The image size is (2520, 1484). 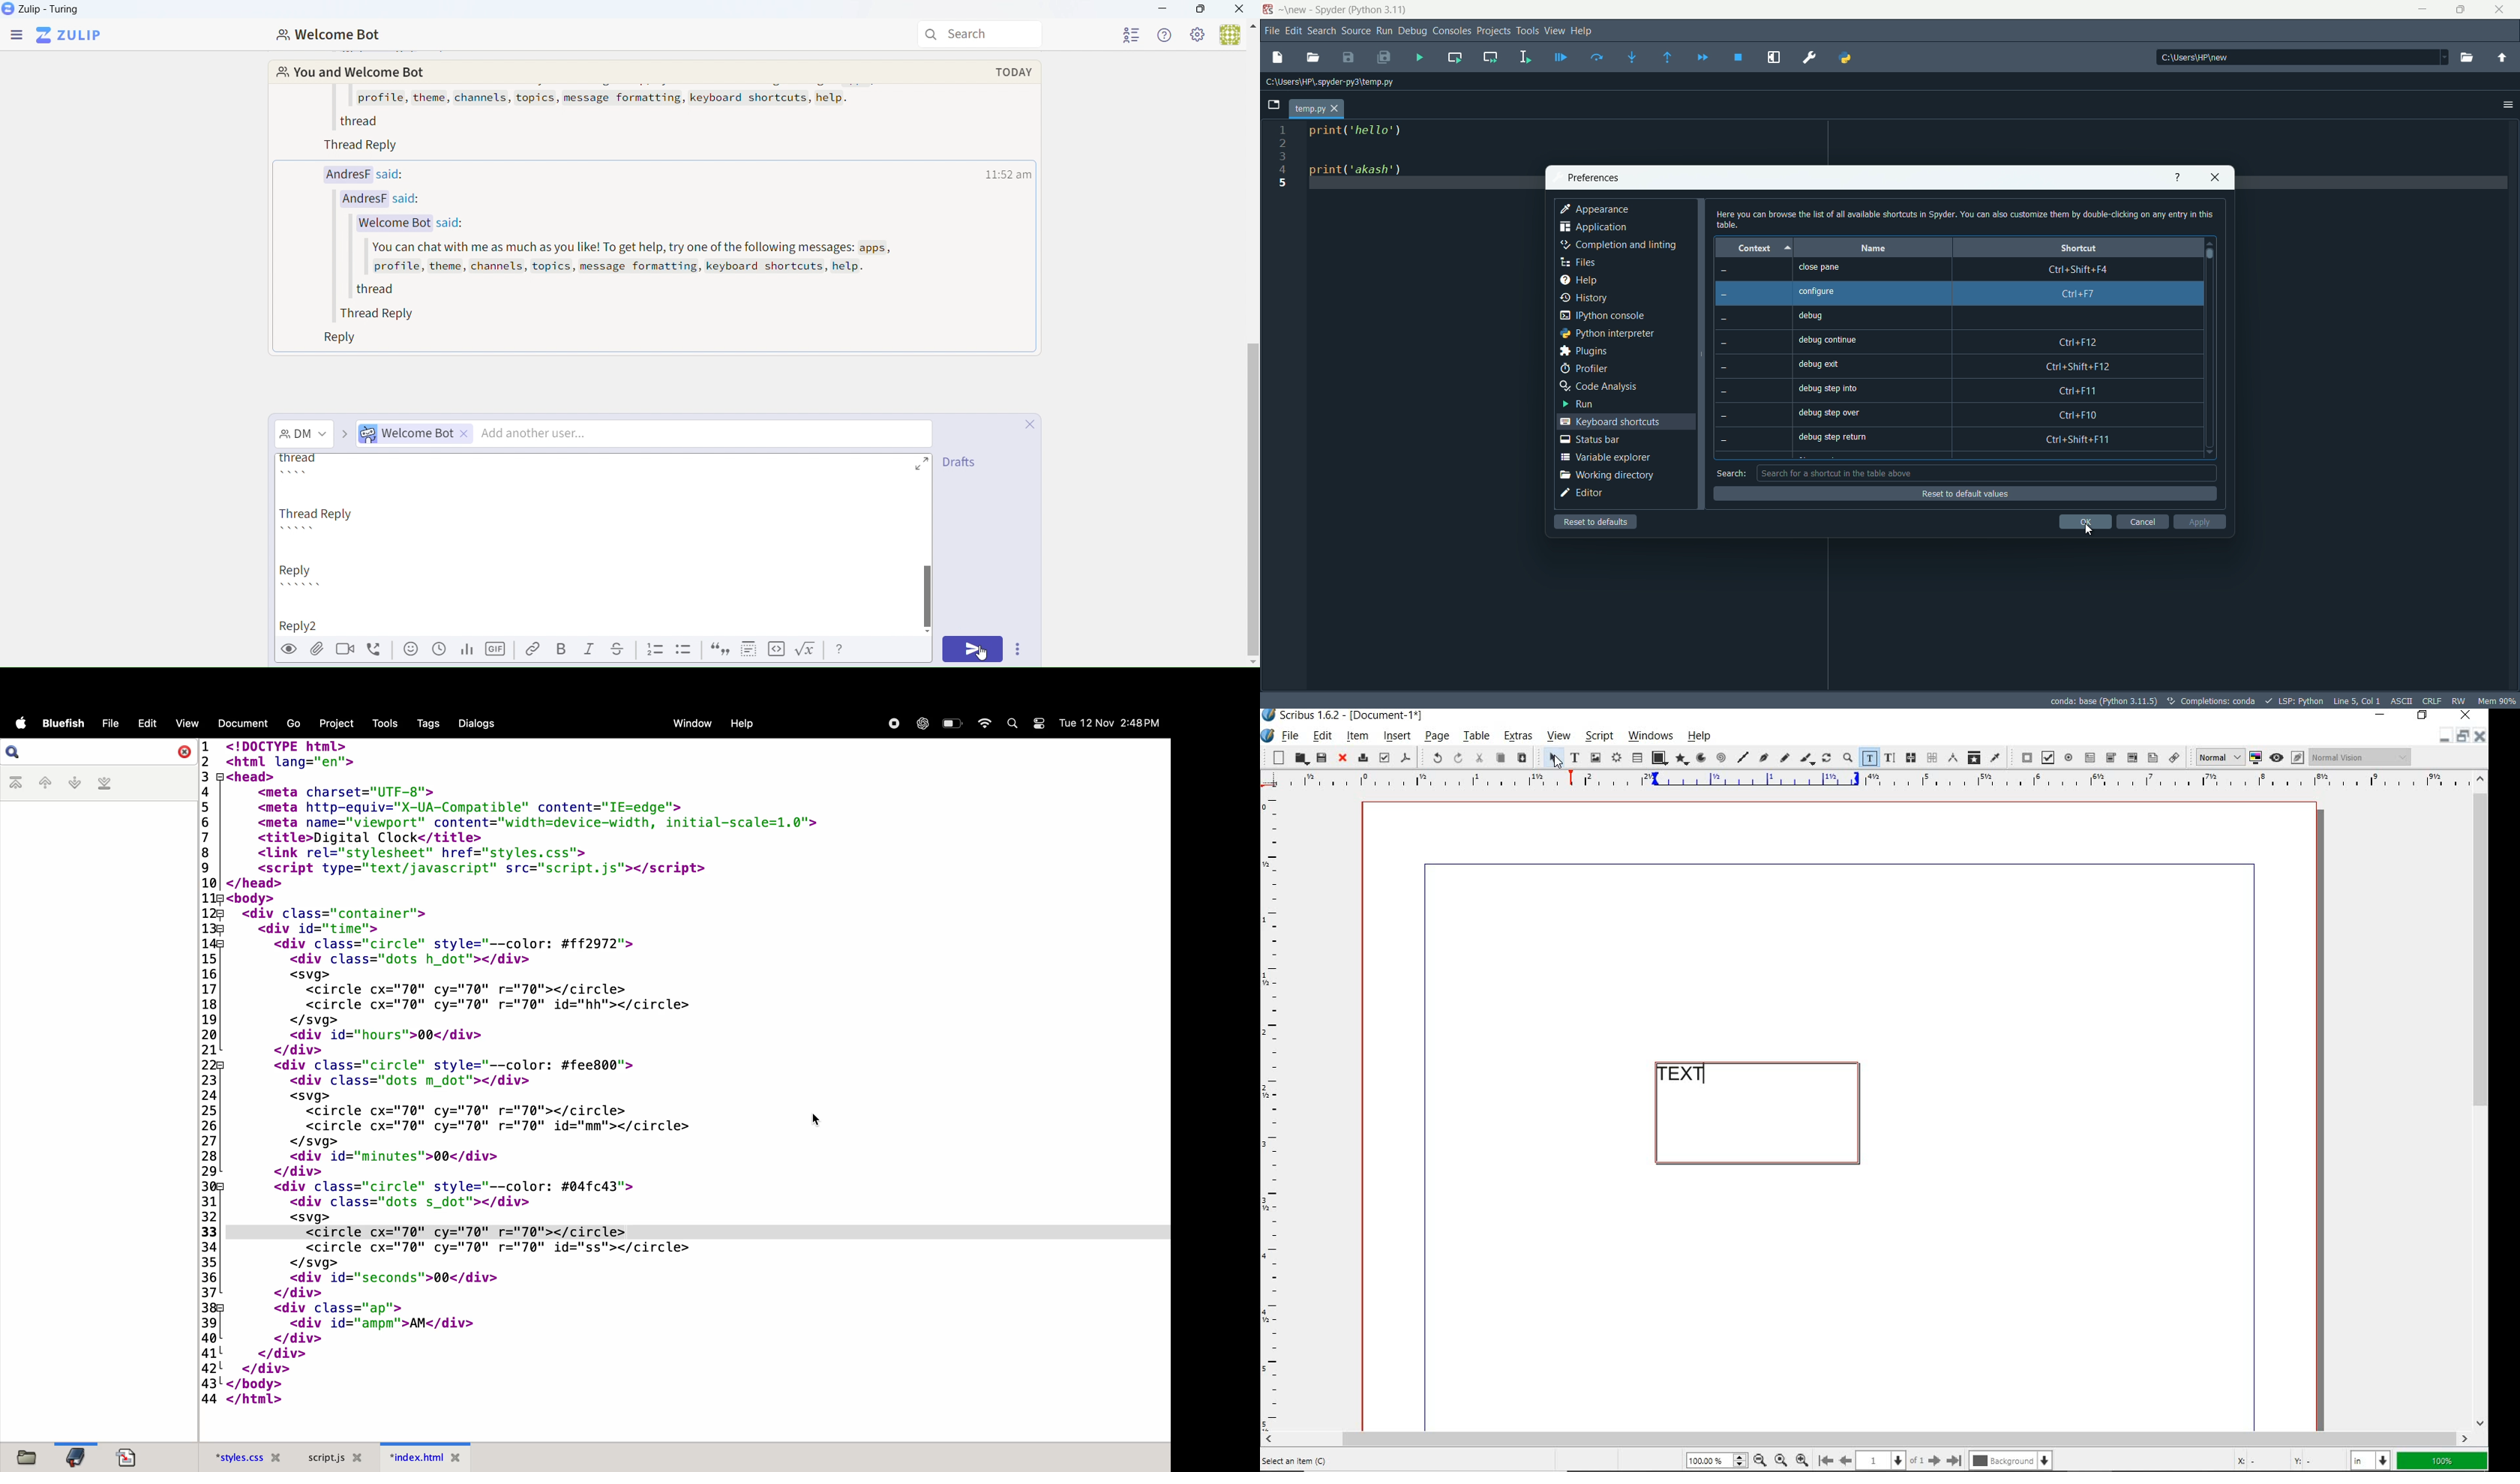 I want to click on Thread Reply, so click(x=371, y=314).